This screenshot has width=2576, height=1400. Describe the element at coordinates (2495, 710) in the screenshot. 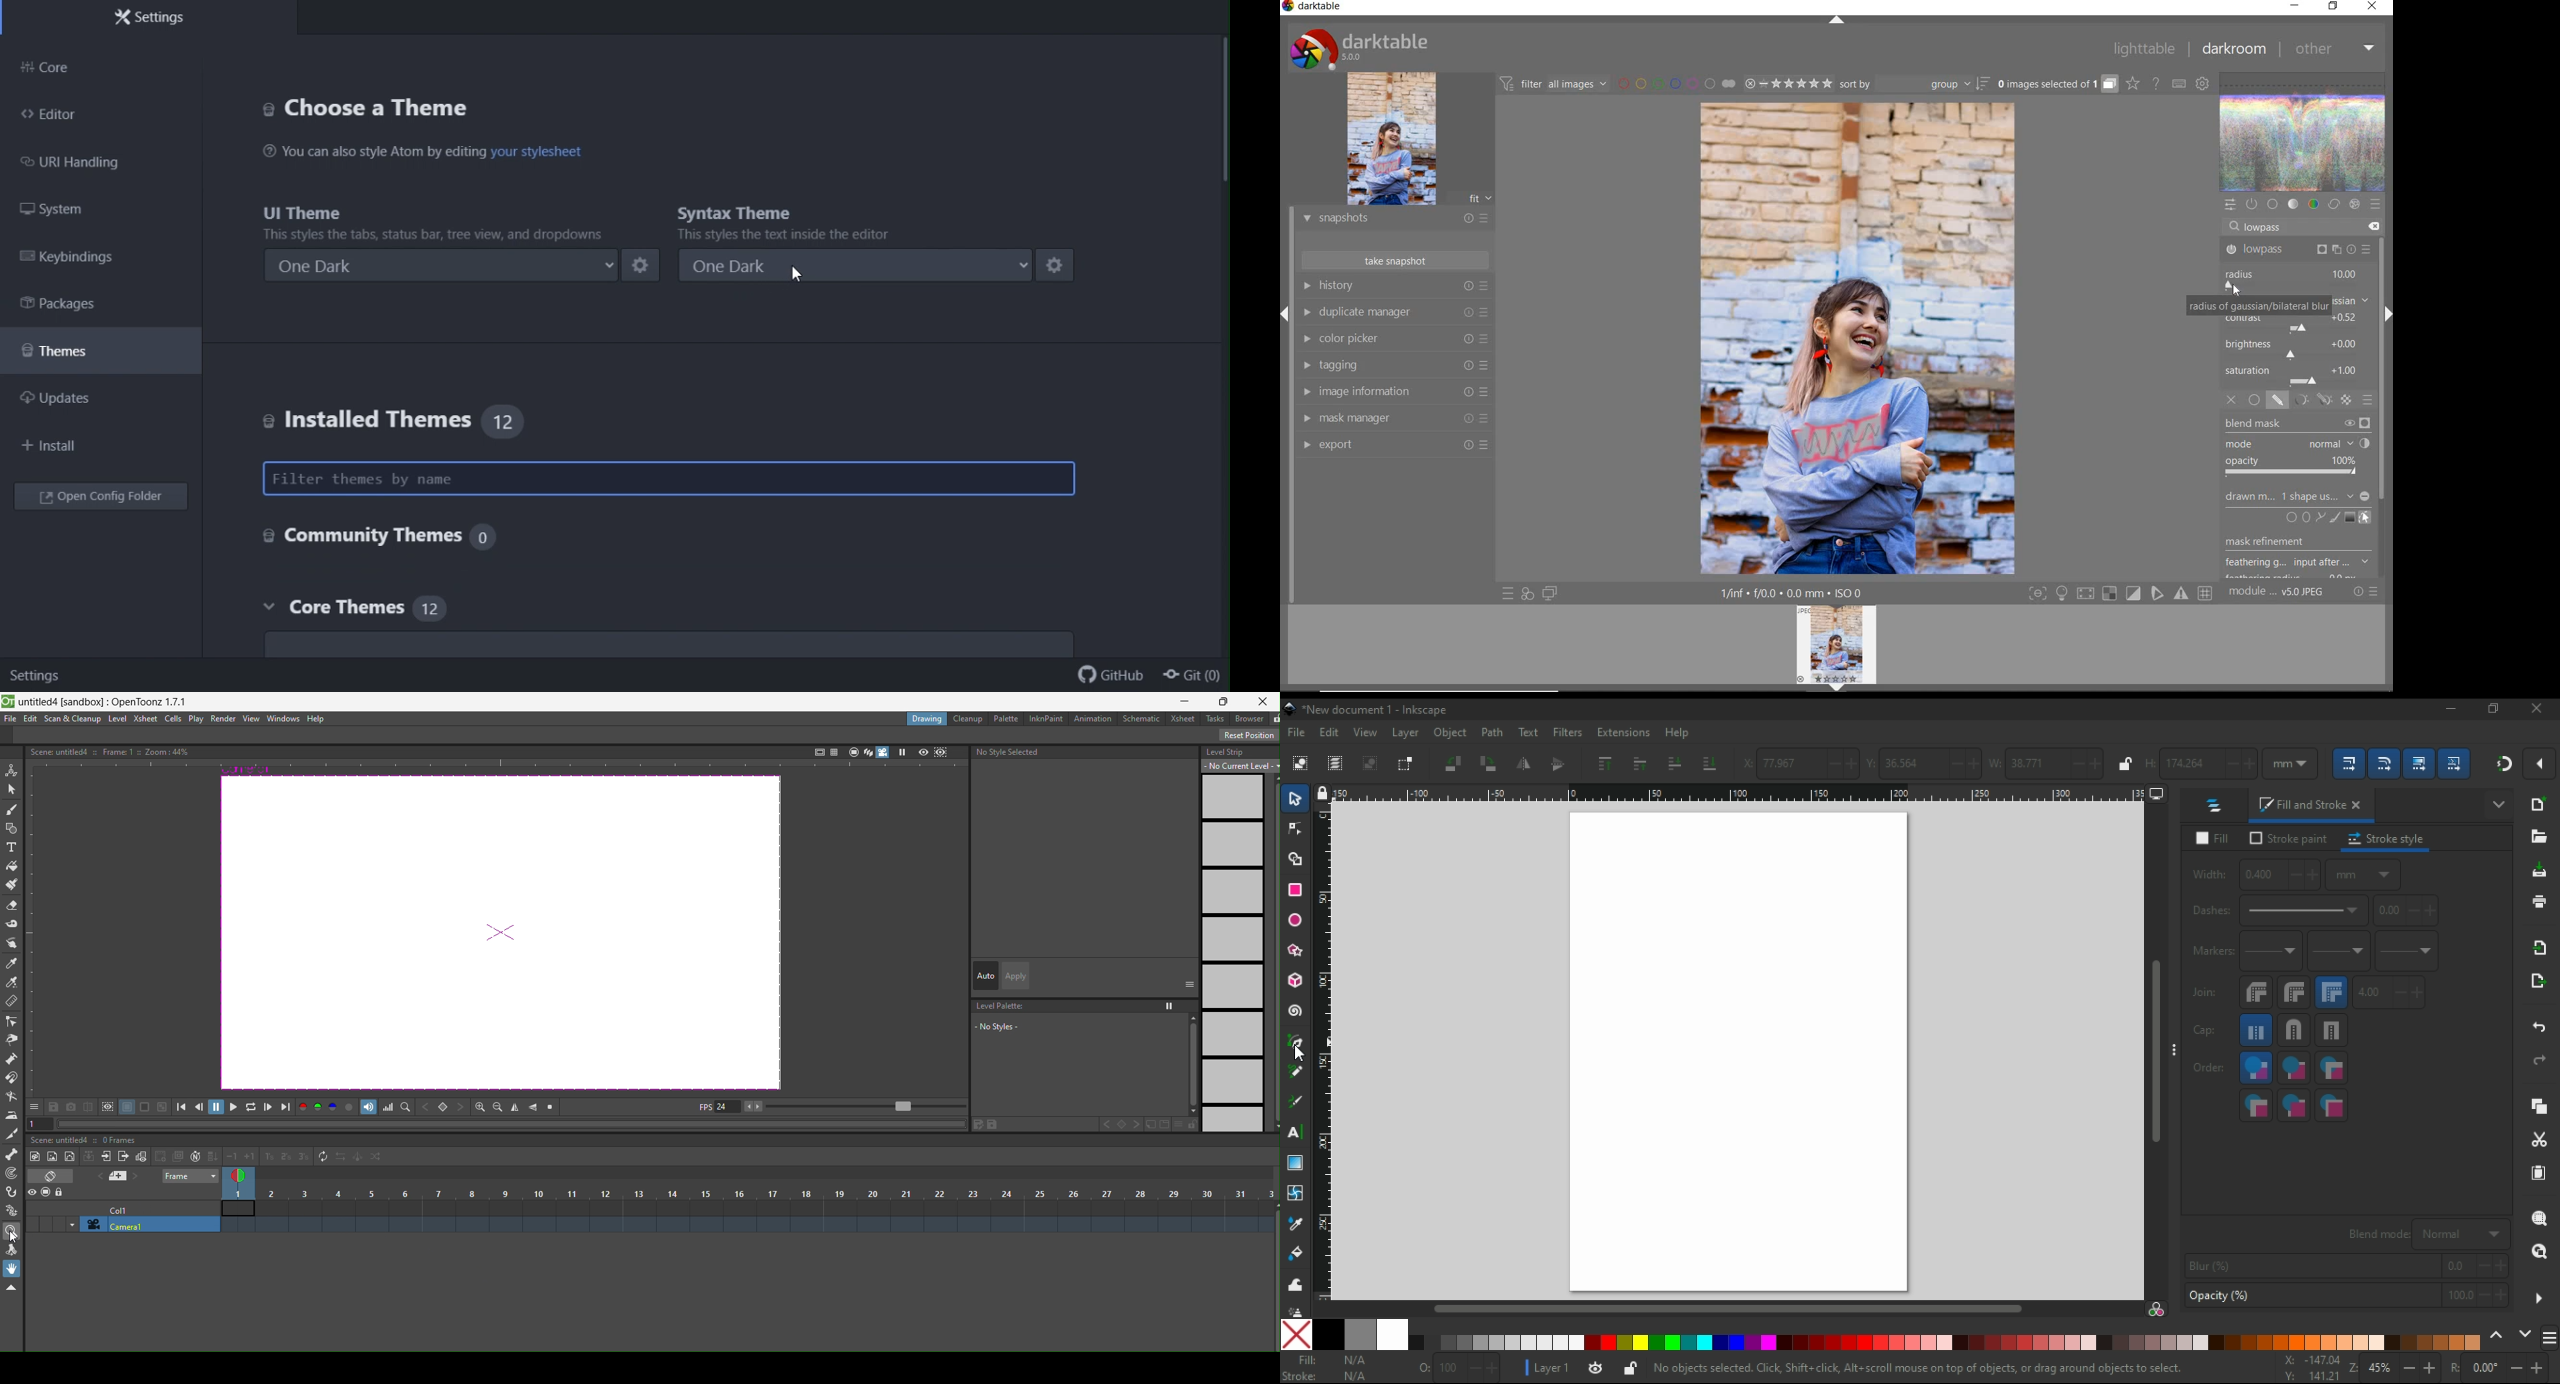

I see `restore` at that location.